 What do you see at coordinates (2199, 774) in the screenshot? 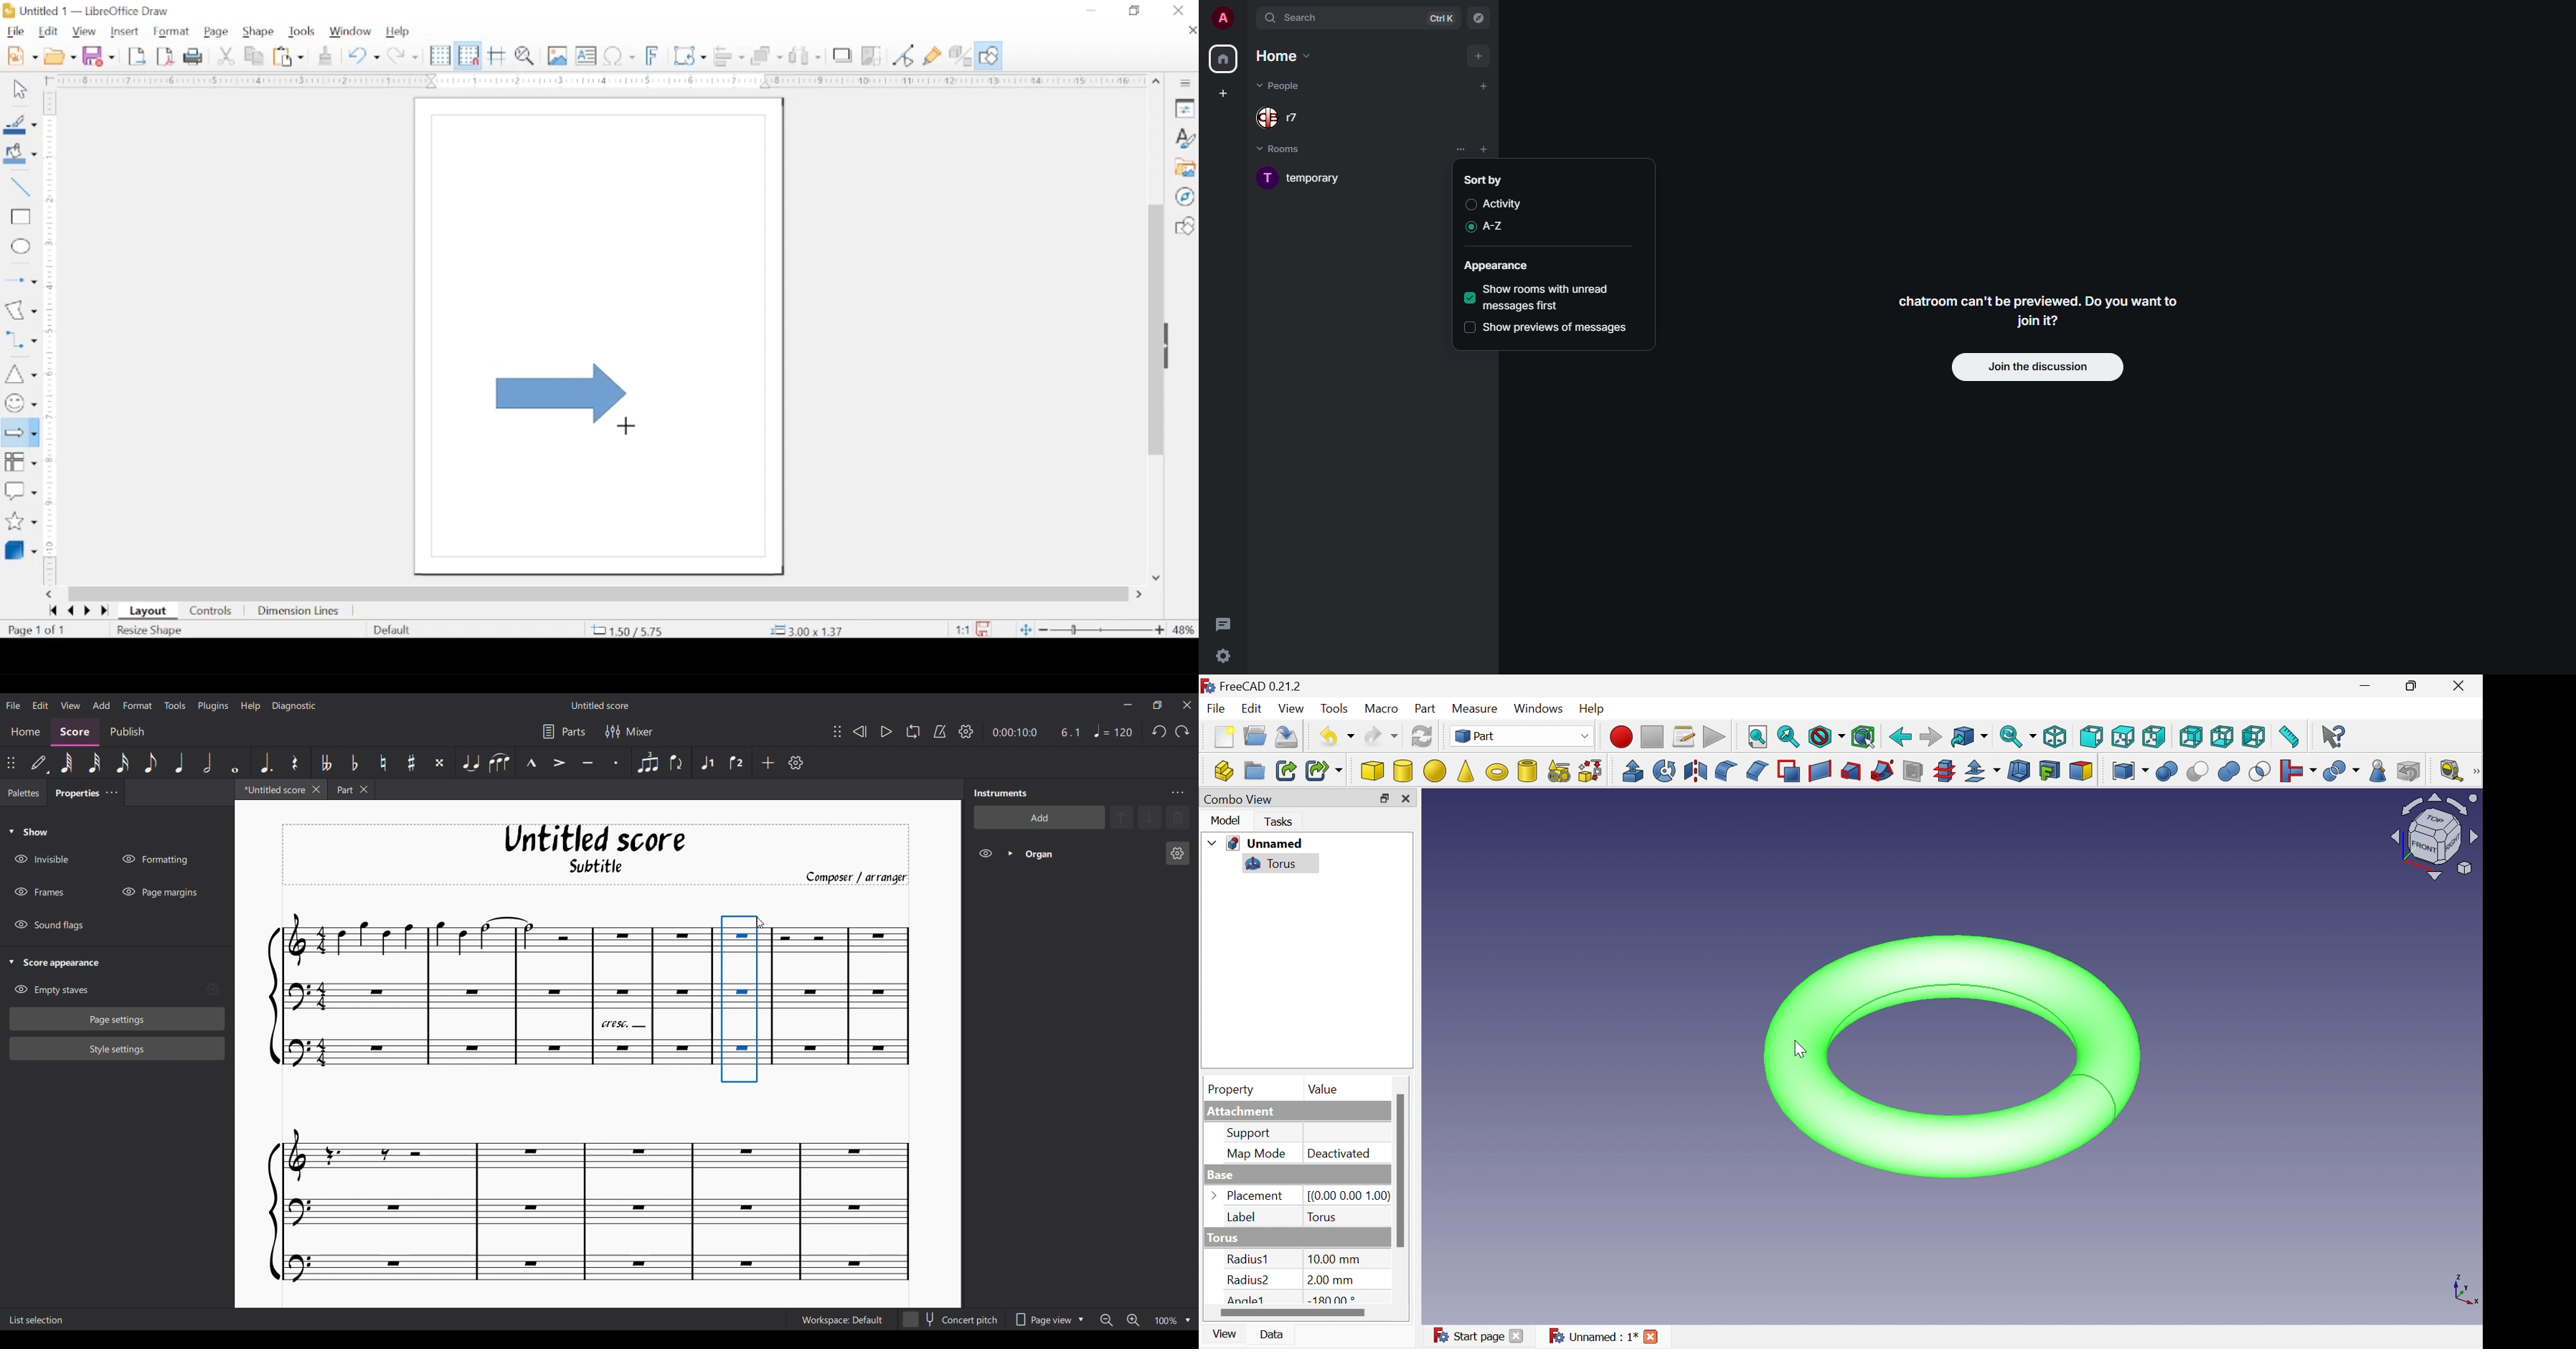
I see `Cut` at bounding box center [2199, 774].